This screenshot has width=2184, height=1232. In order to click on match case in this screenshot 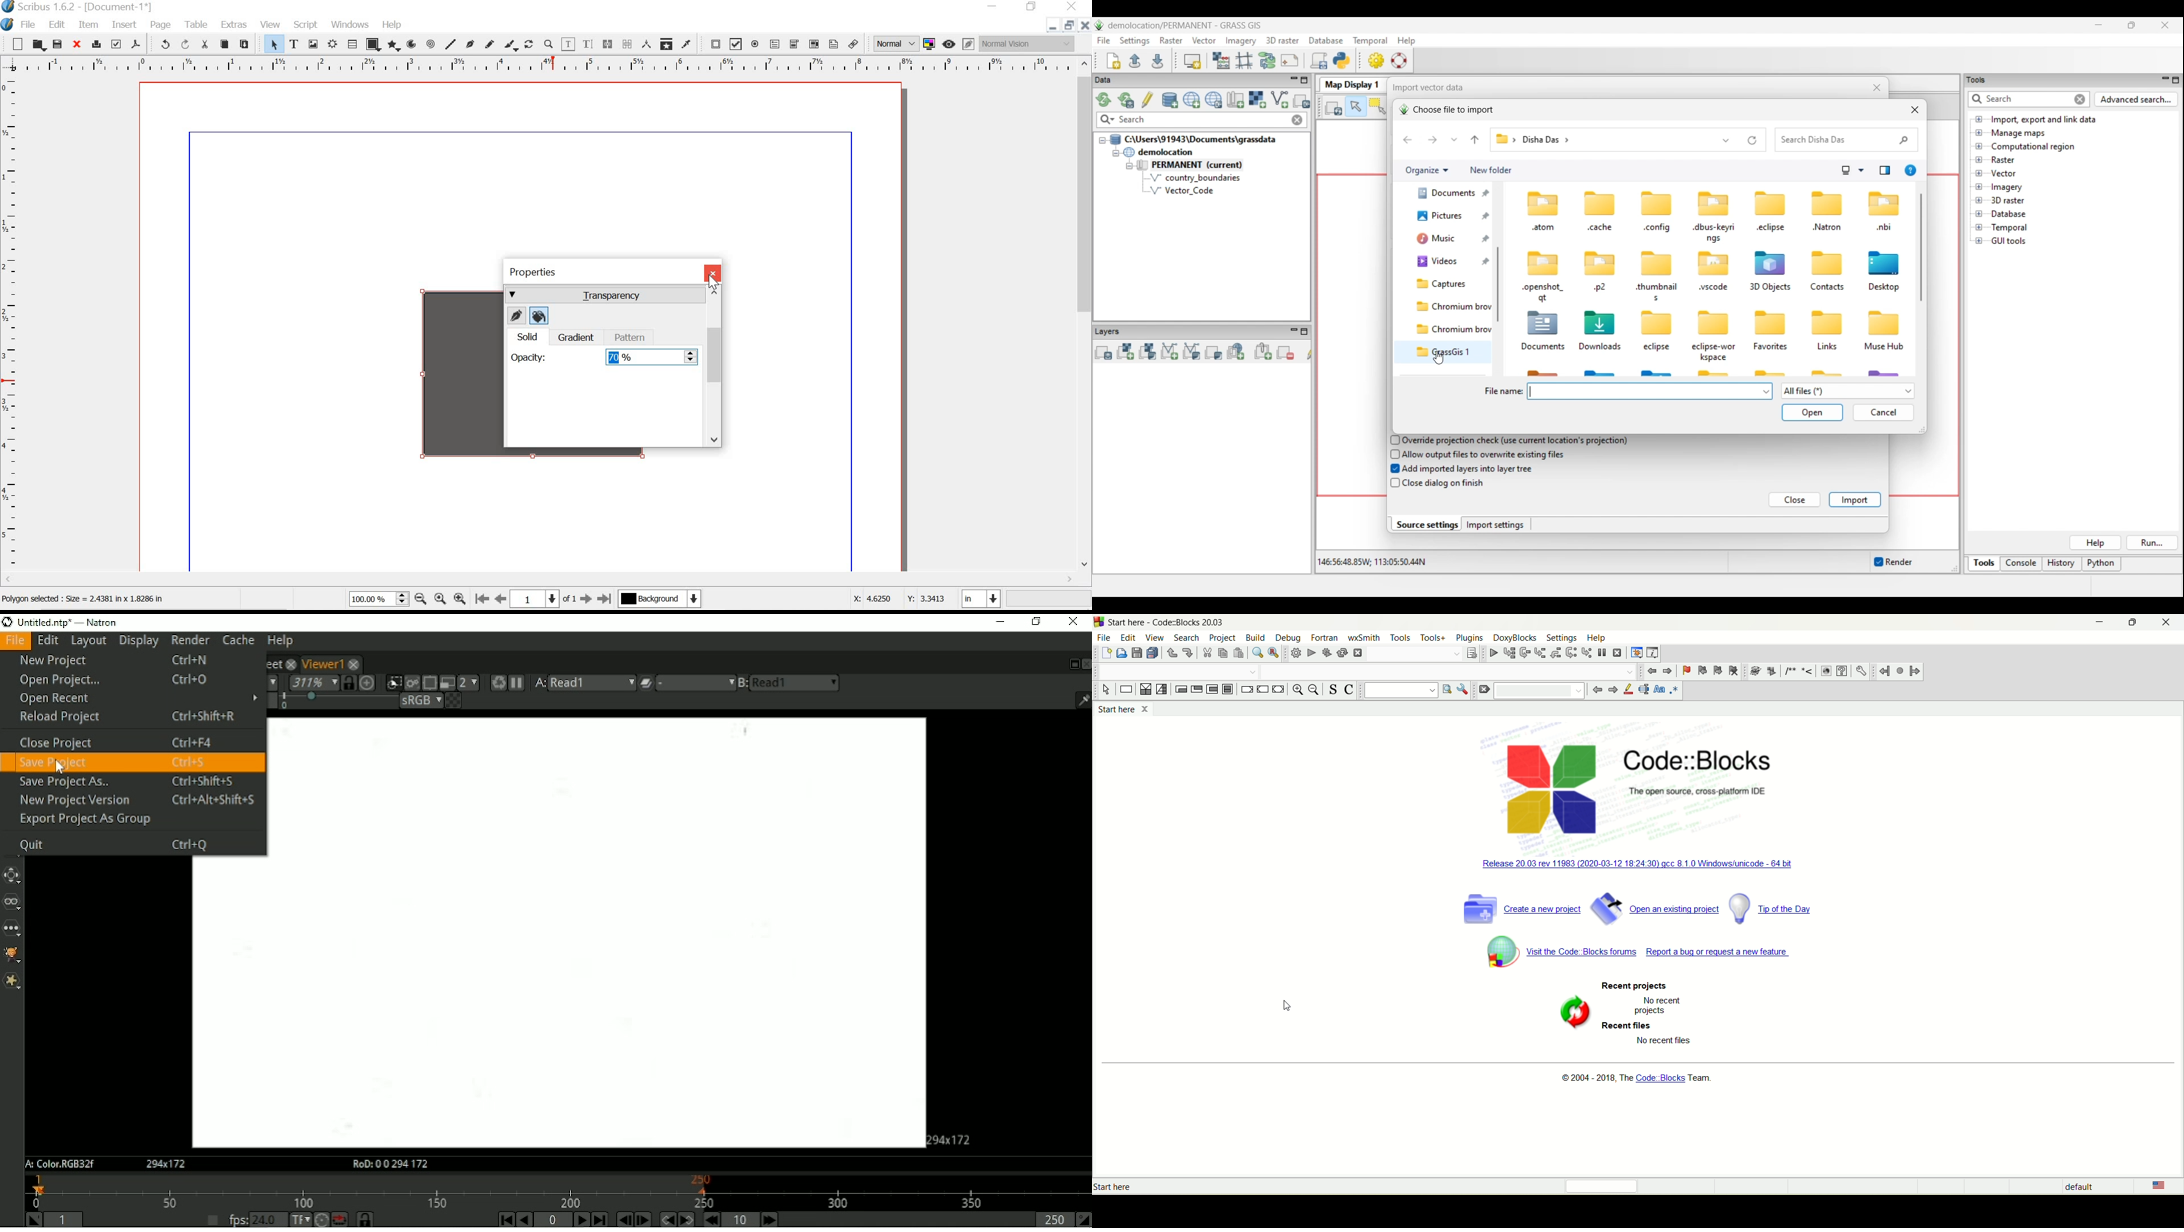, I will do `click(1659, 690)`.